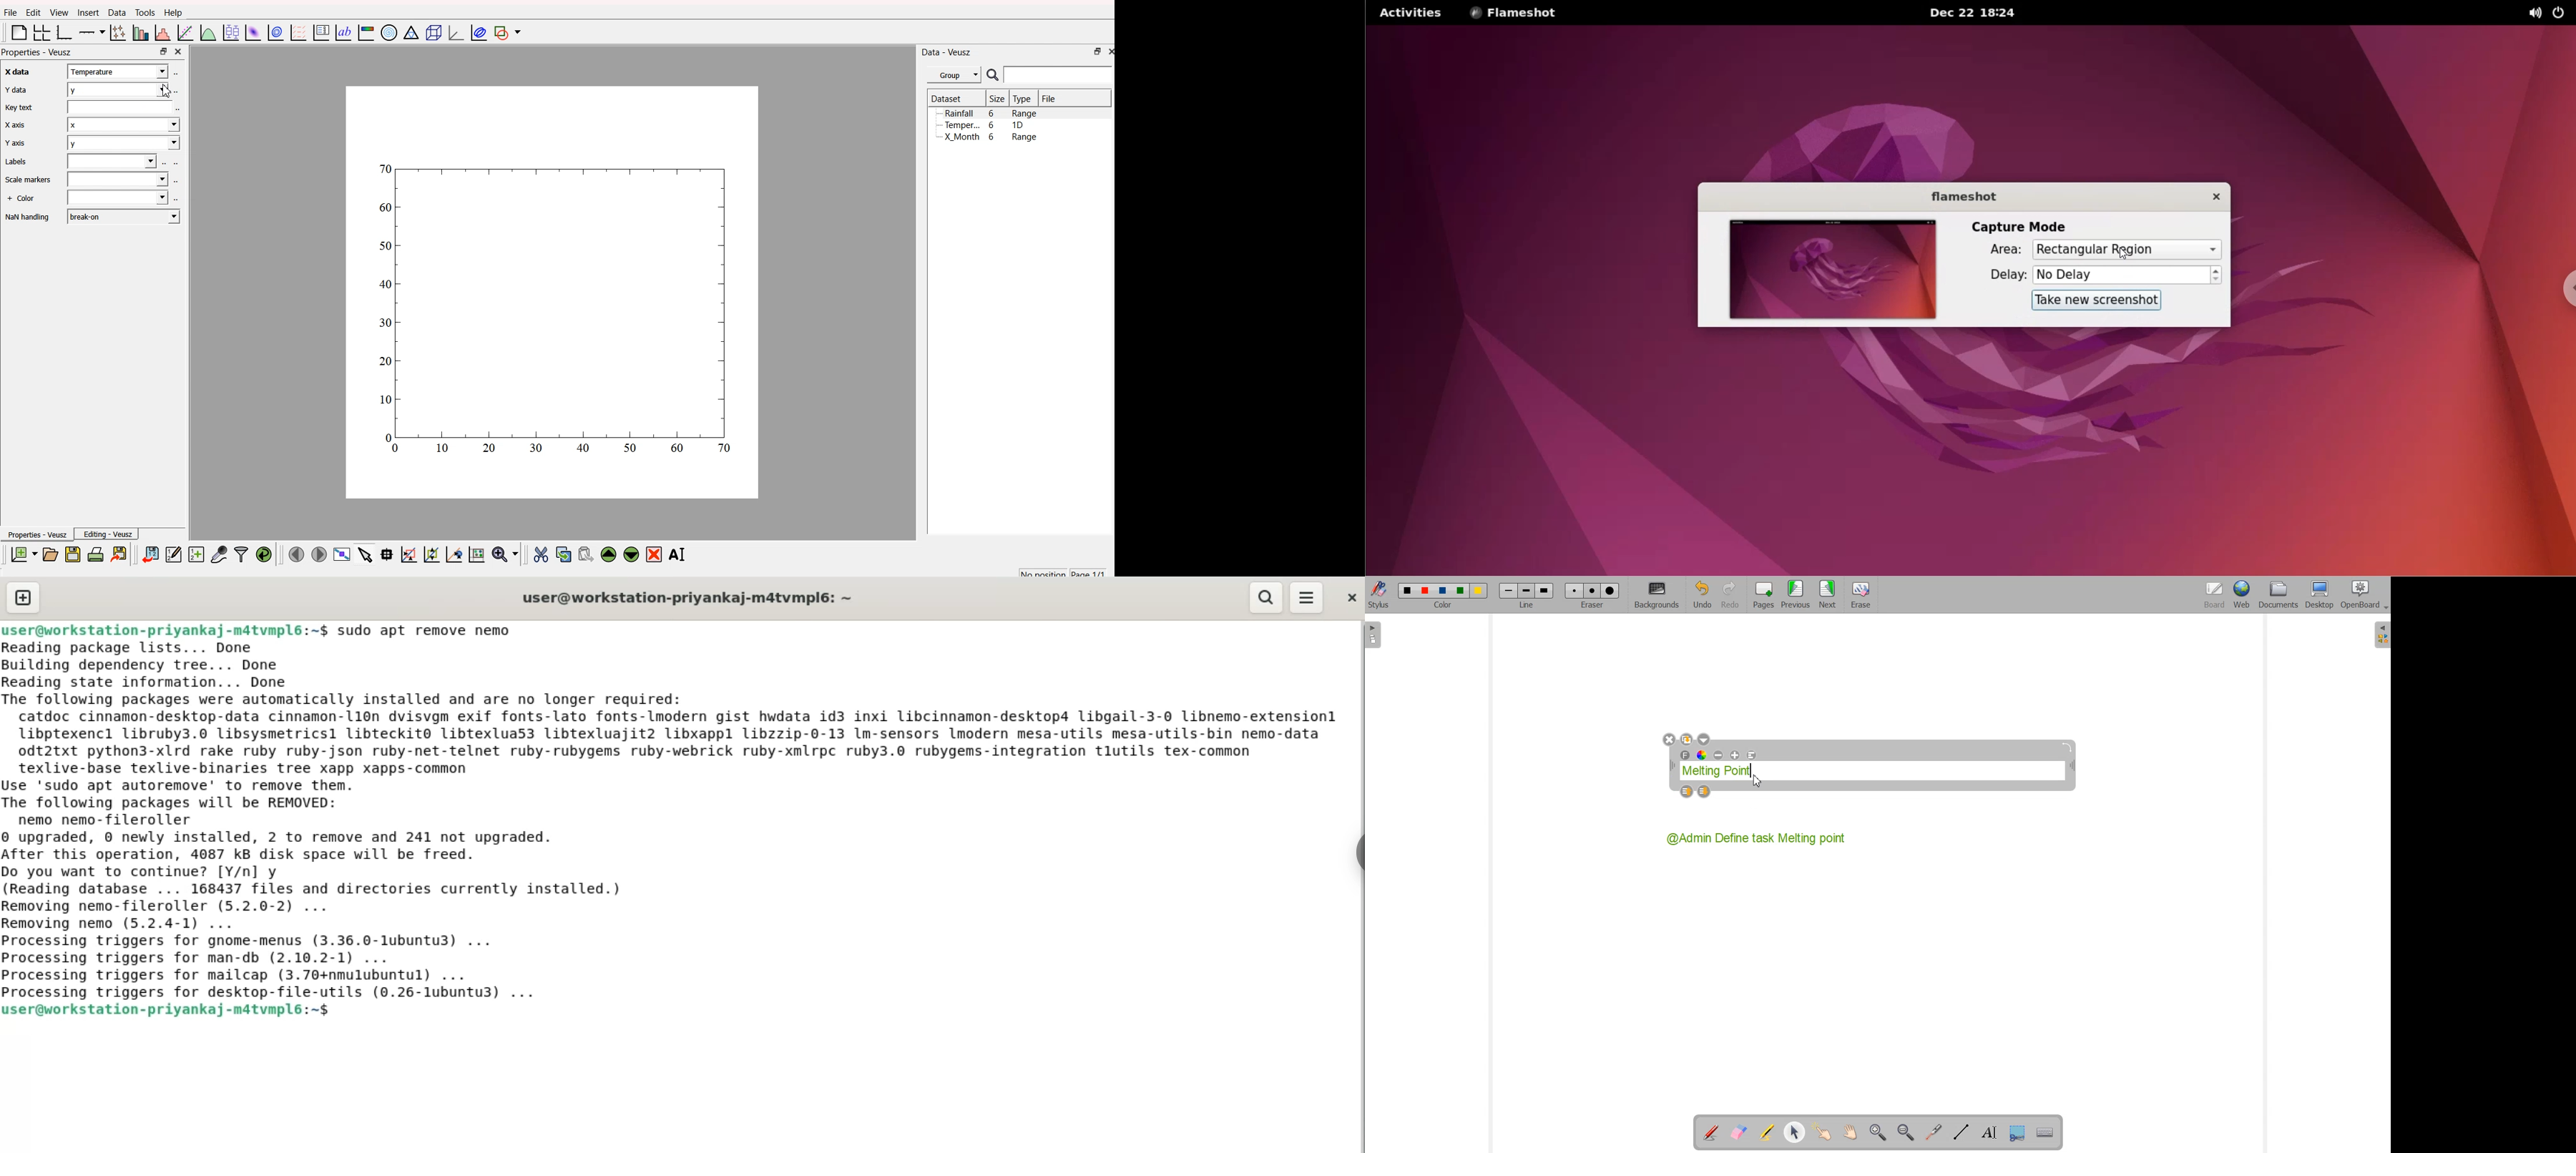 Image resolution: width=2576 pixels, height=1176 pixels. Describe the element at coordinates (1879, 1133) in the screenshot. I see `Zoom In` at that location.